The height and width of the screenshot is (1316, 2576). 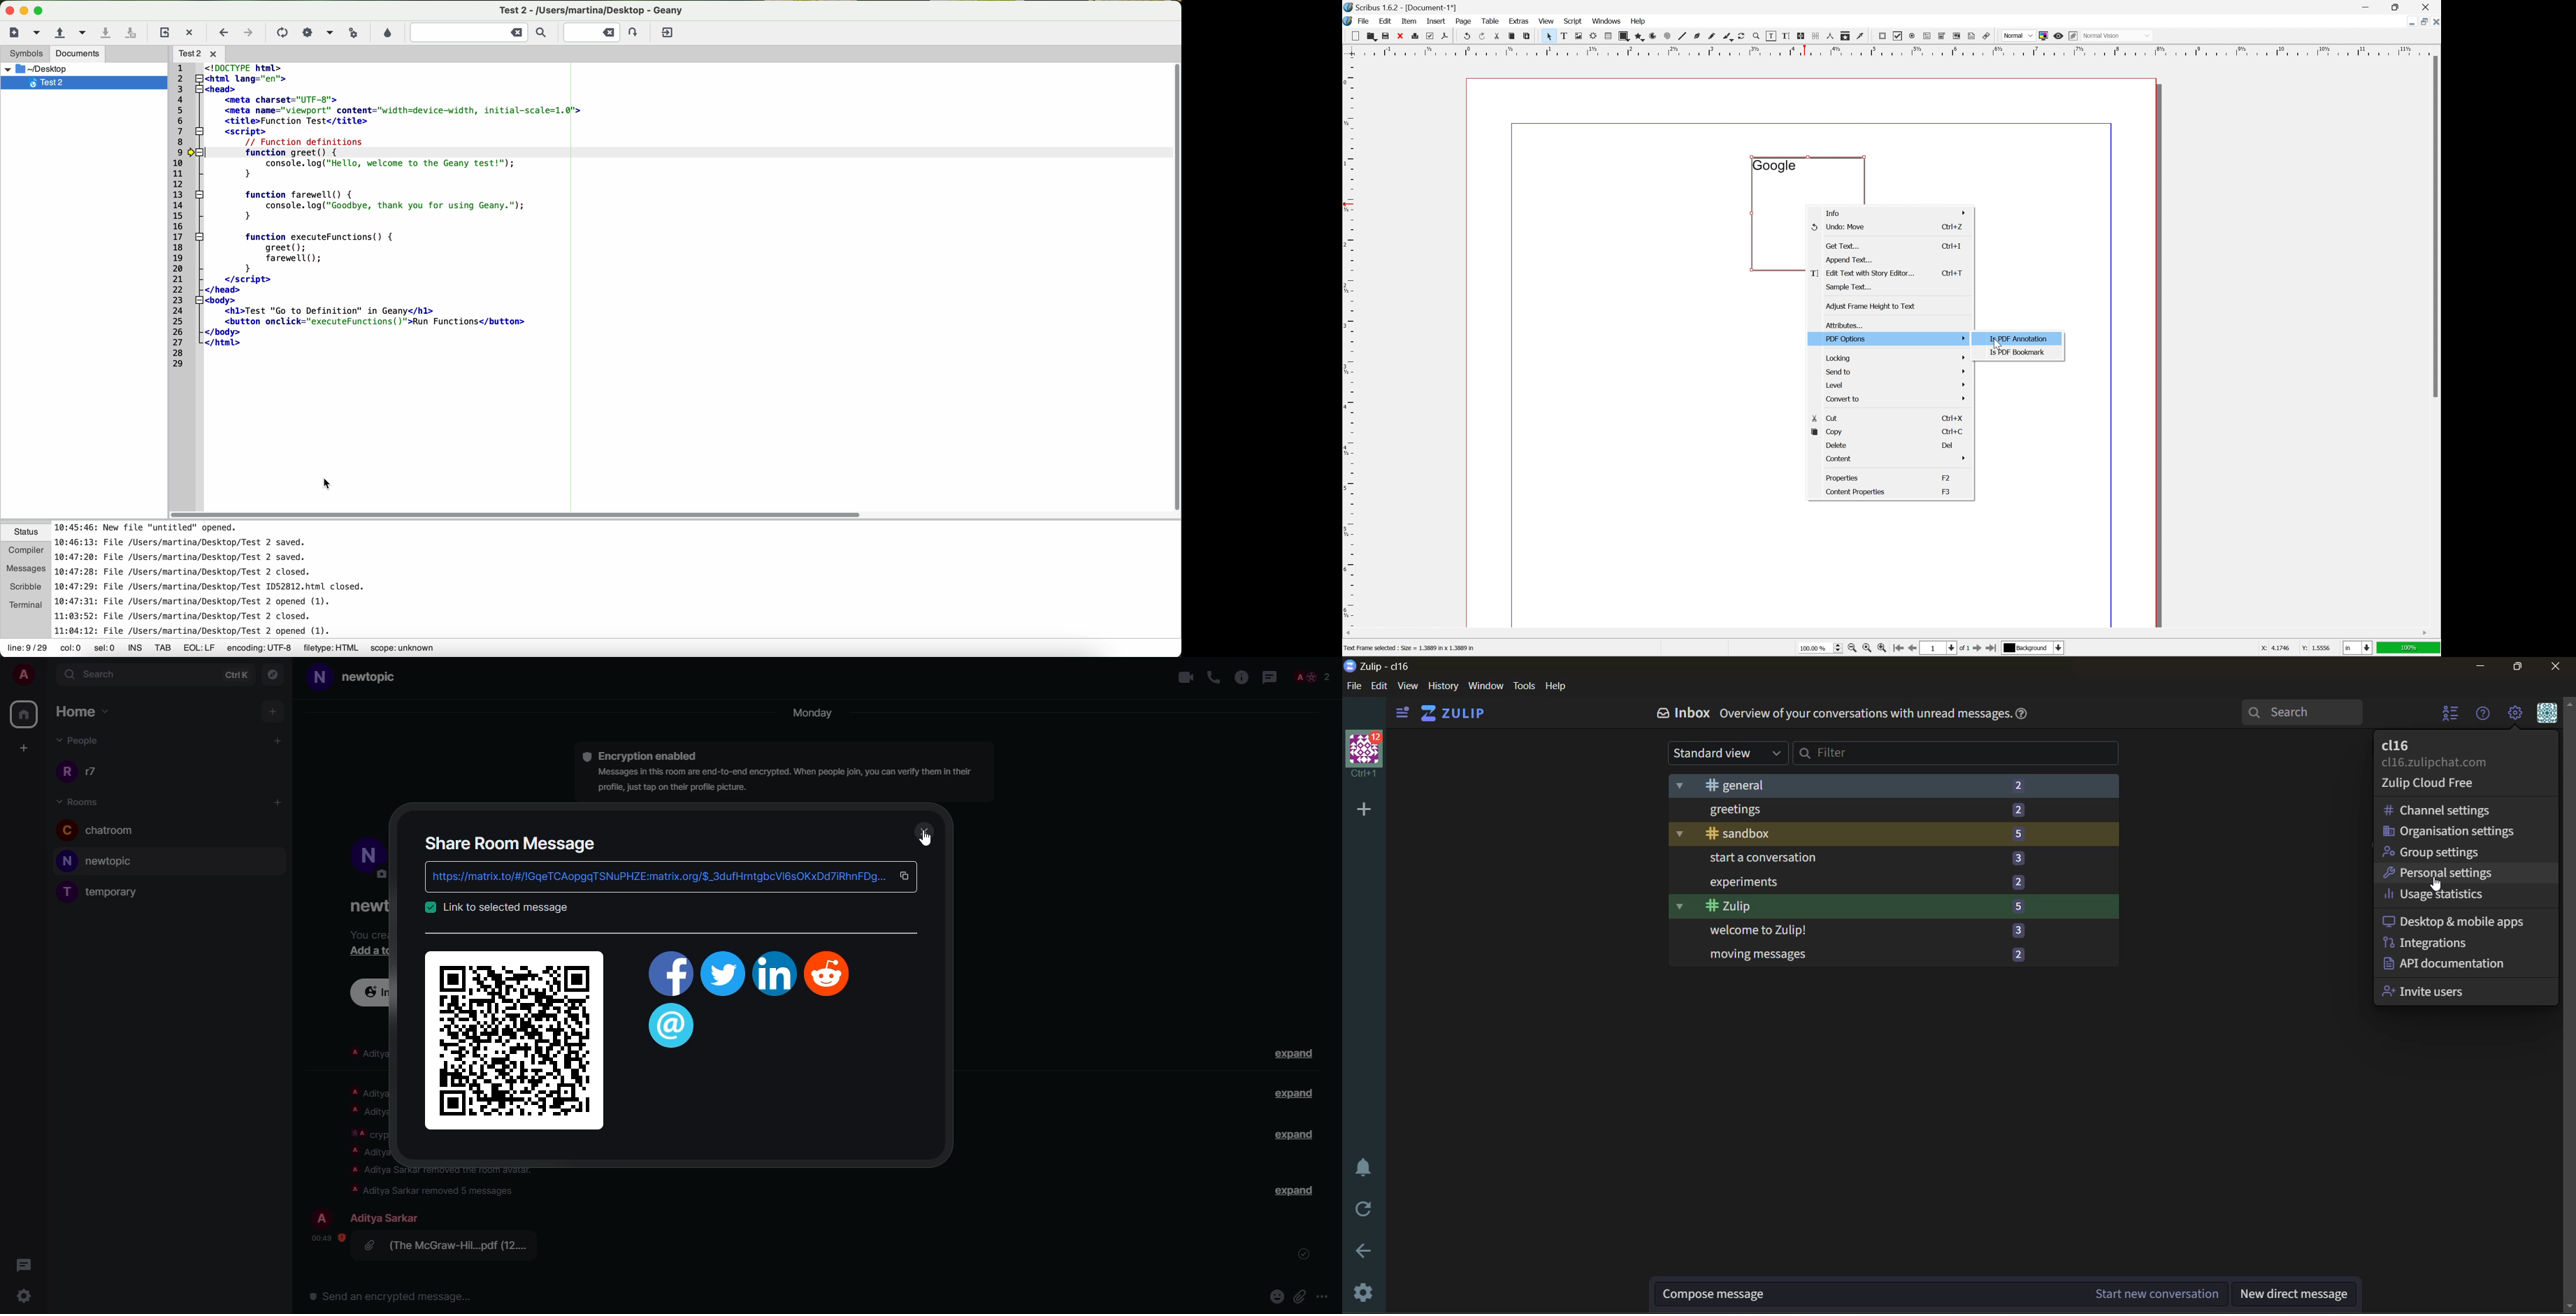 What do you see at coordinates (2042, 36) in the screenshot?
I see `toggle color management system` at bounding box center [2042, 36].